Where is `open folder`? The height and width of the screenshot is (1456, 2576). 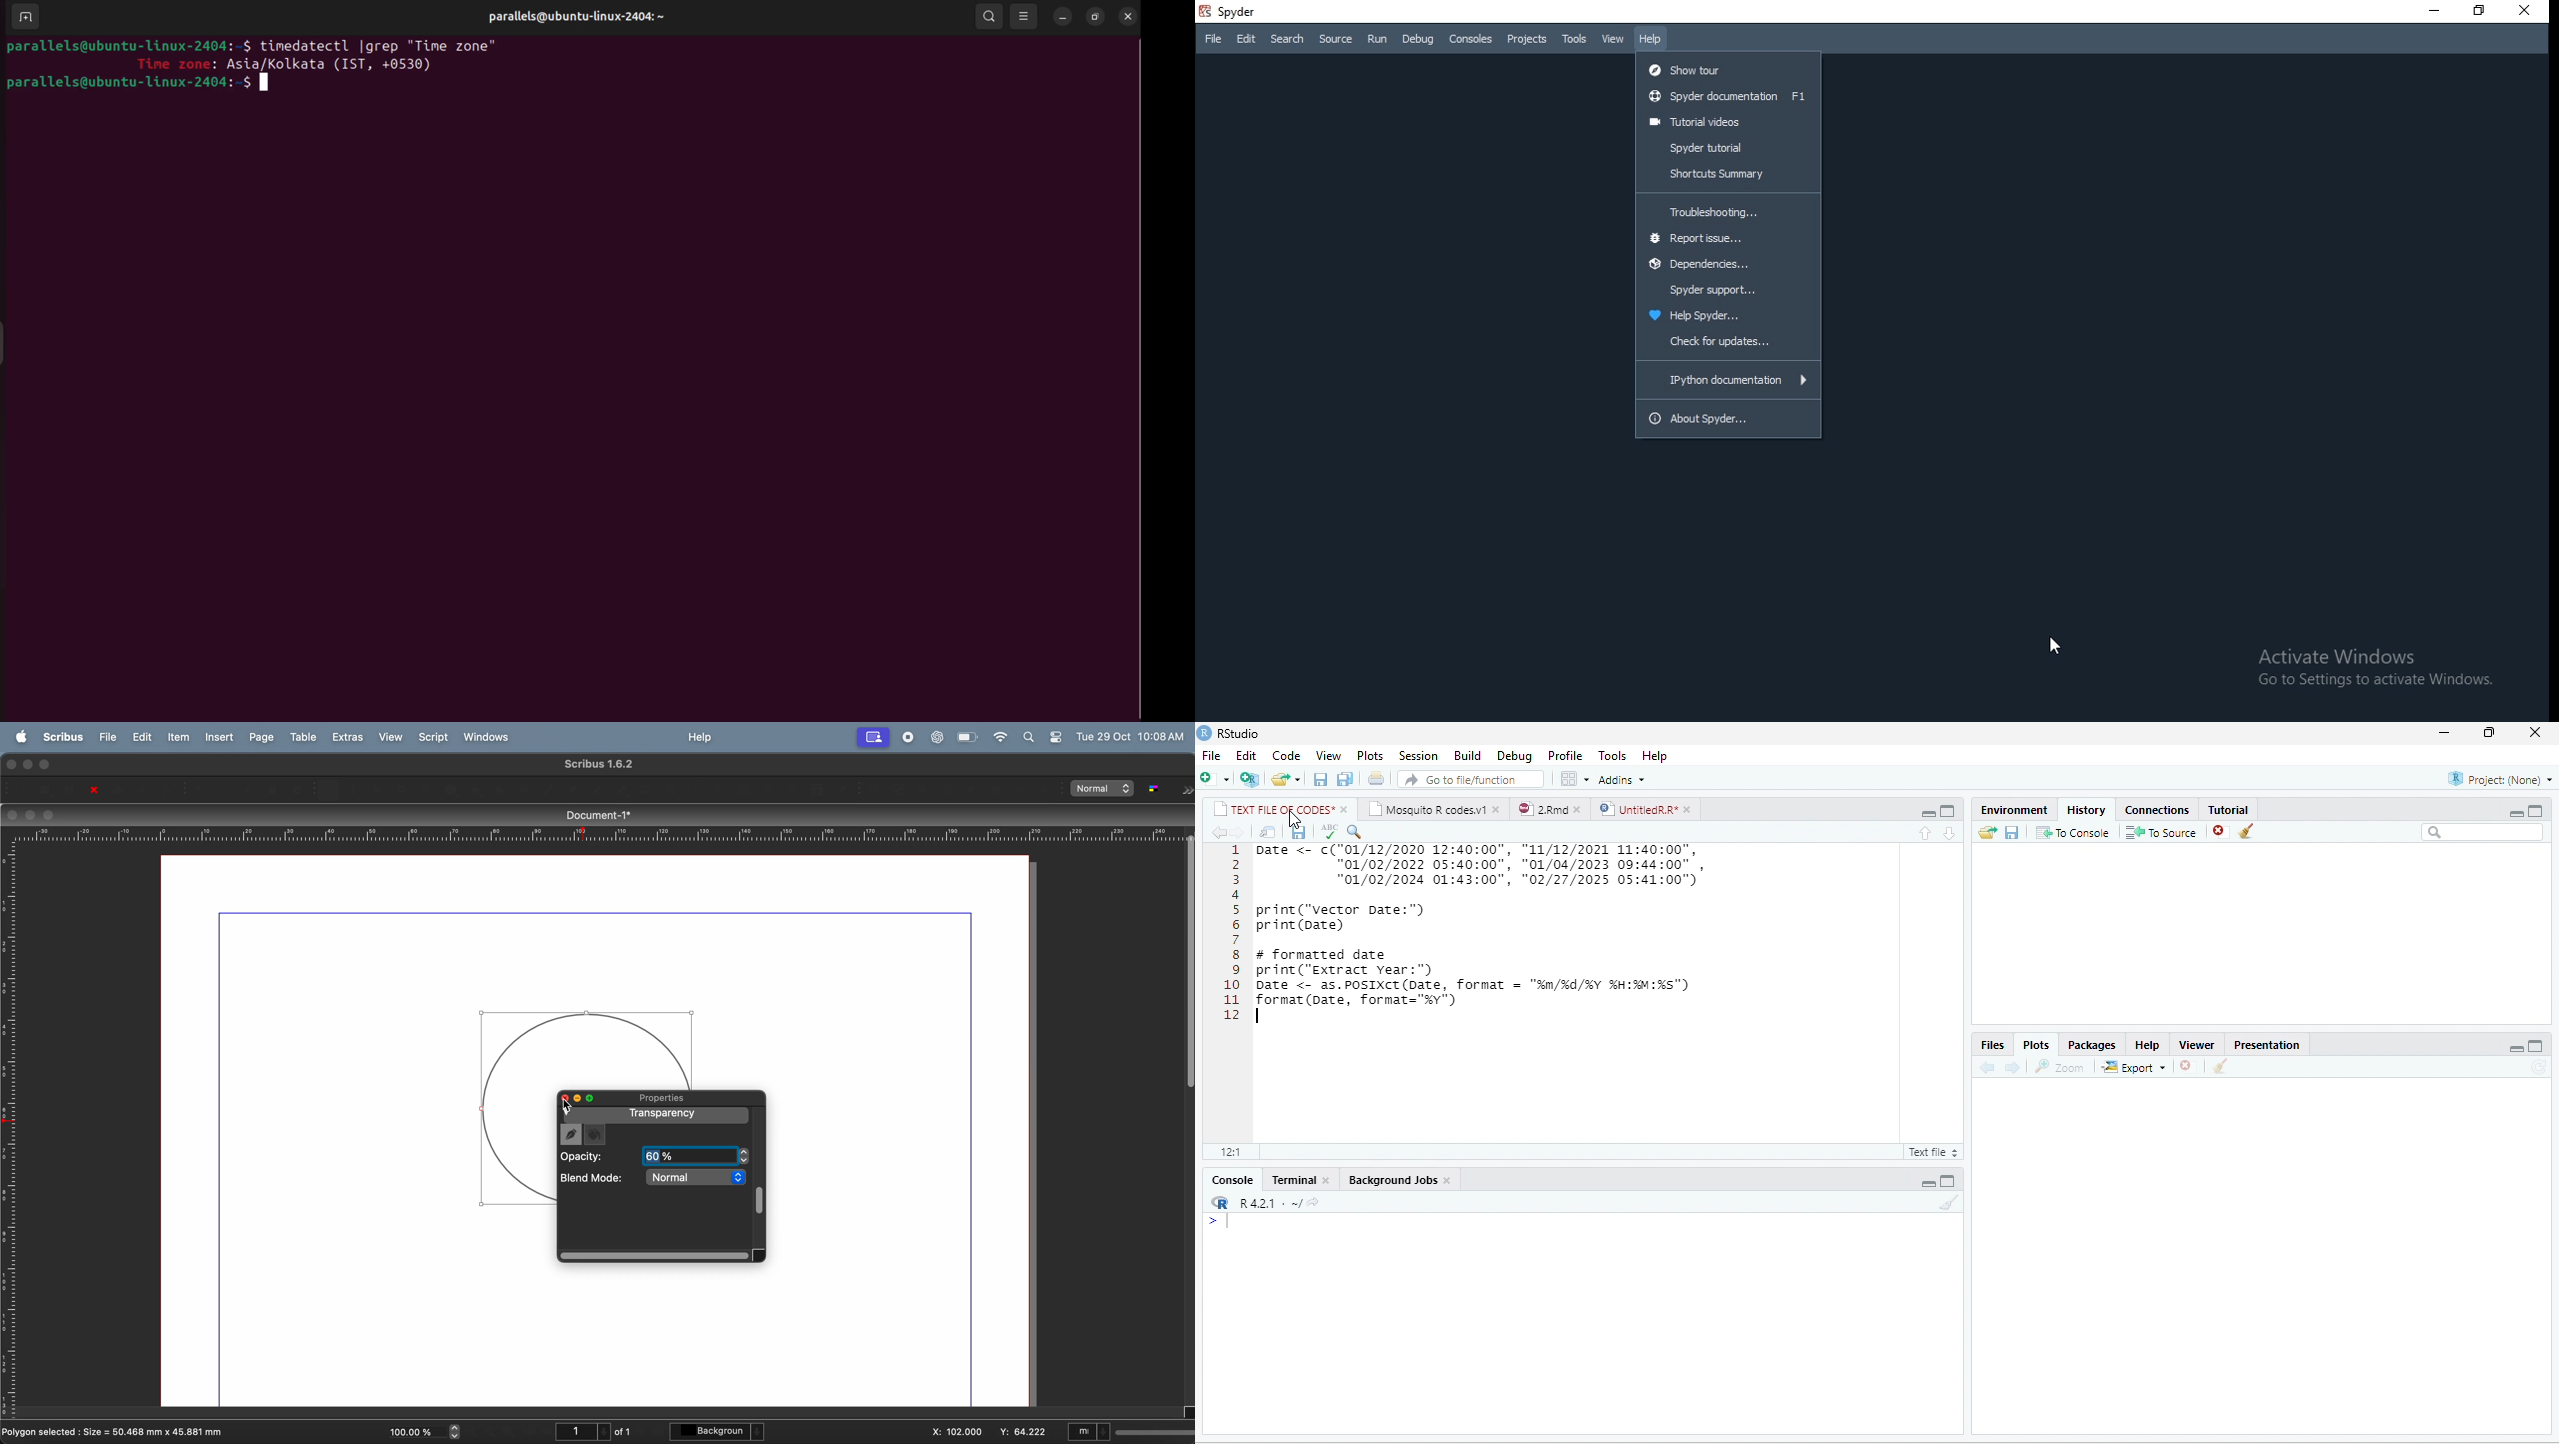 open folder is located at coordinates (1988, 832).